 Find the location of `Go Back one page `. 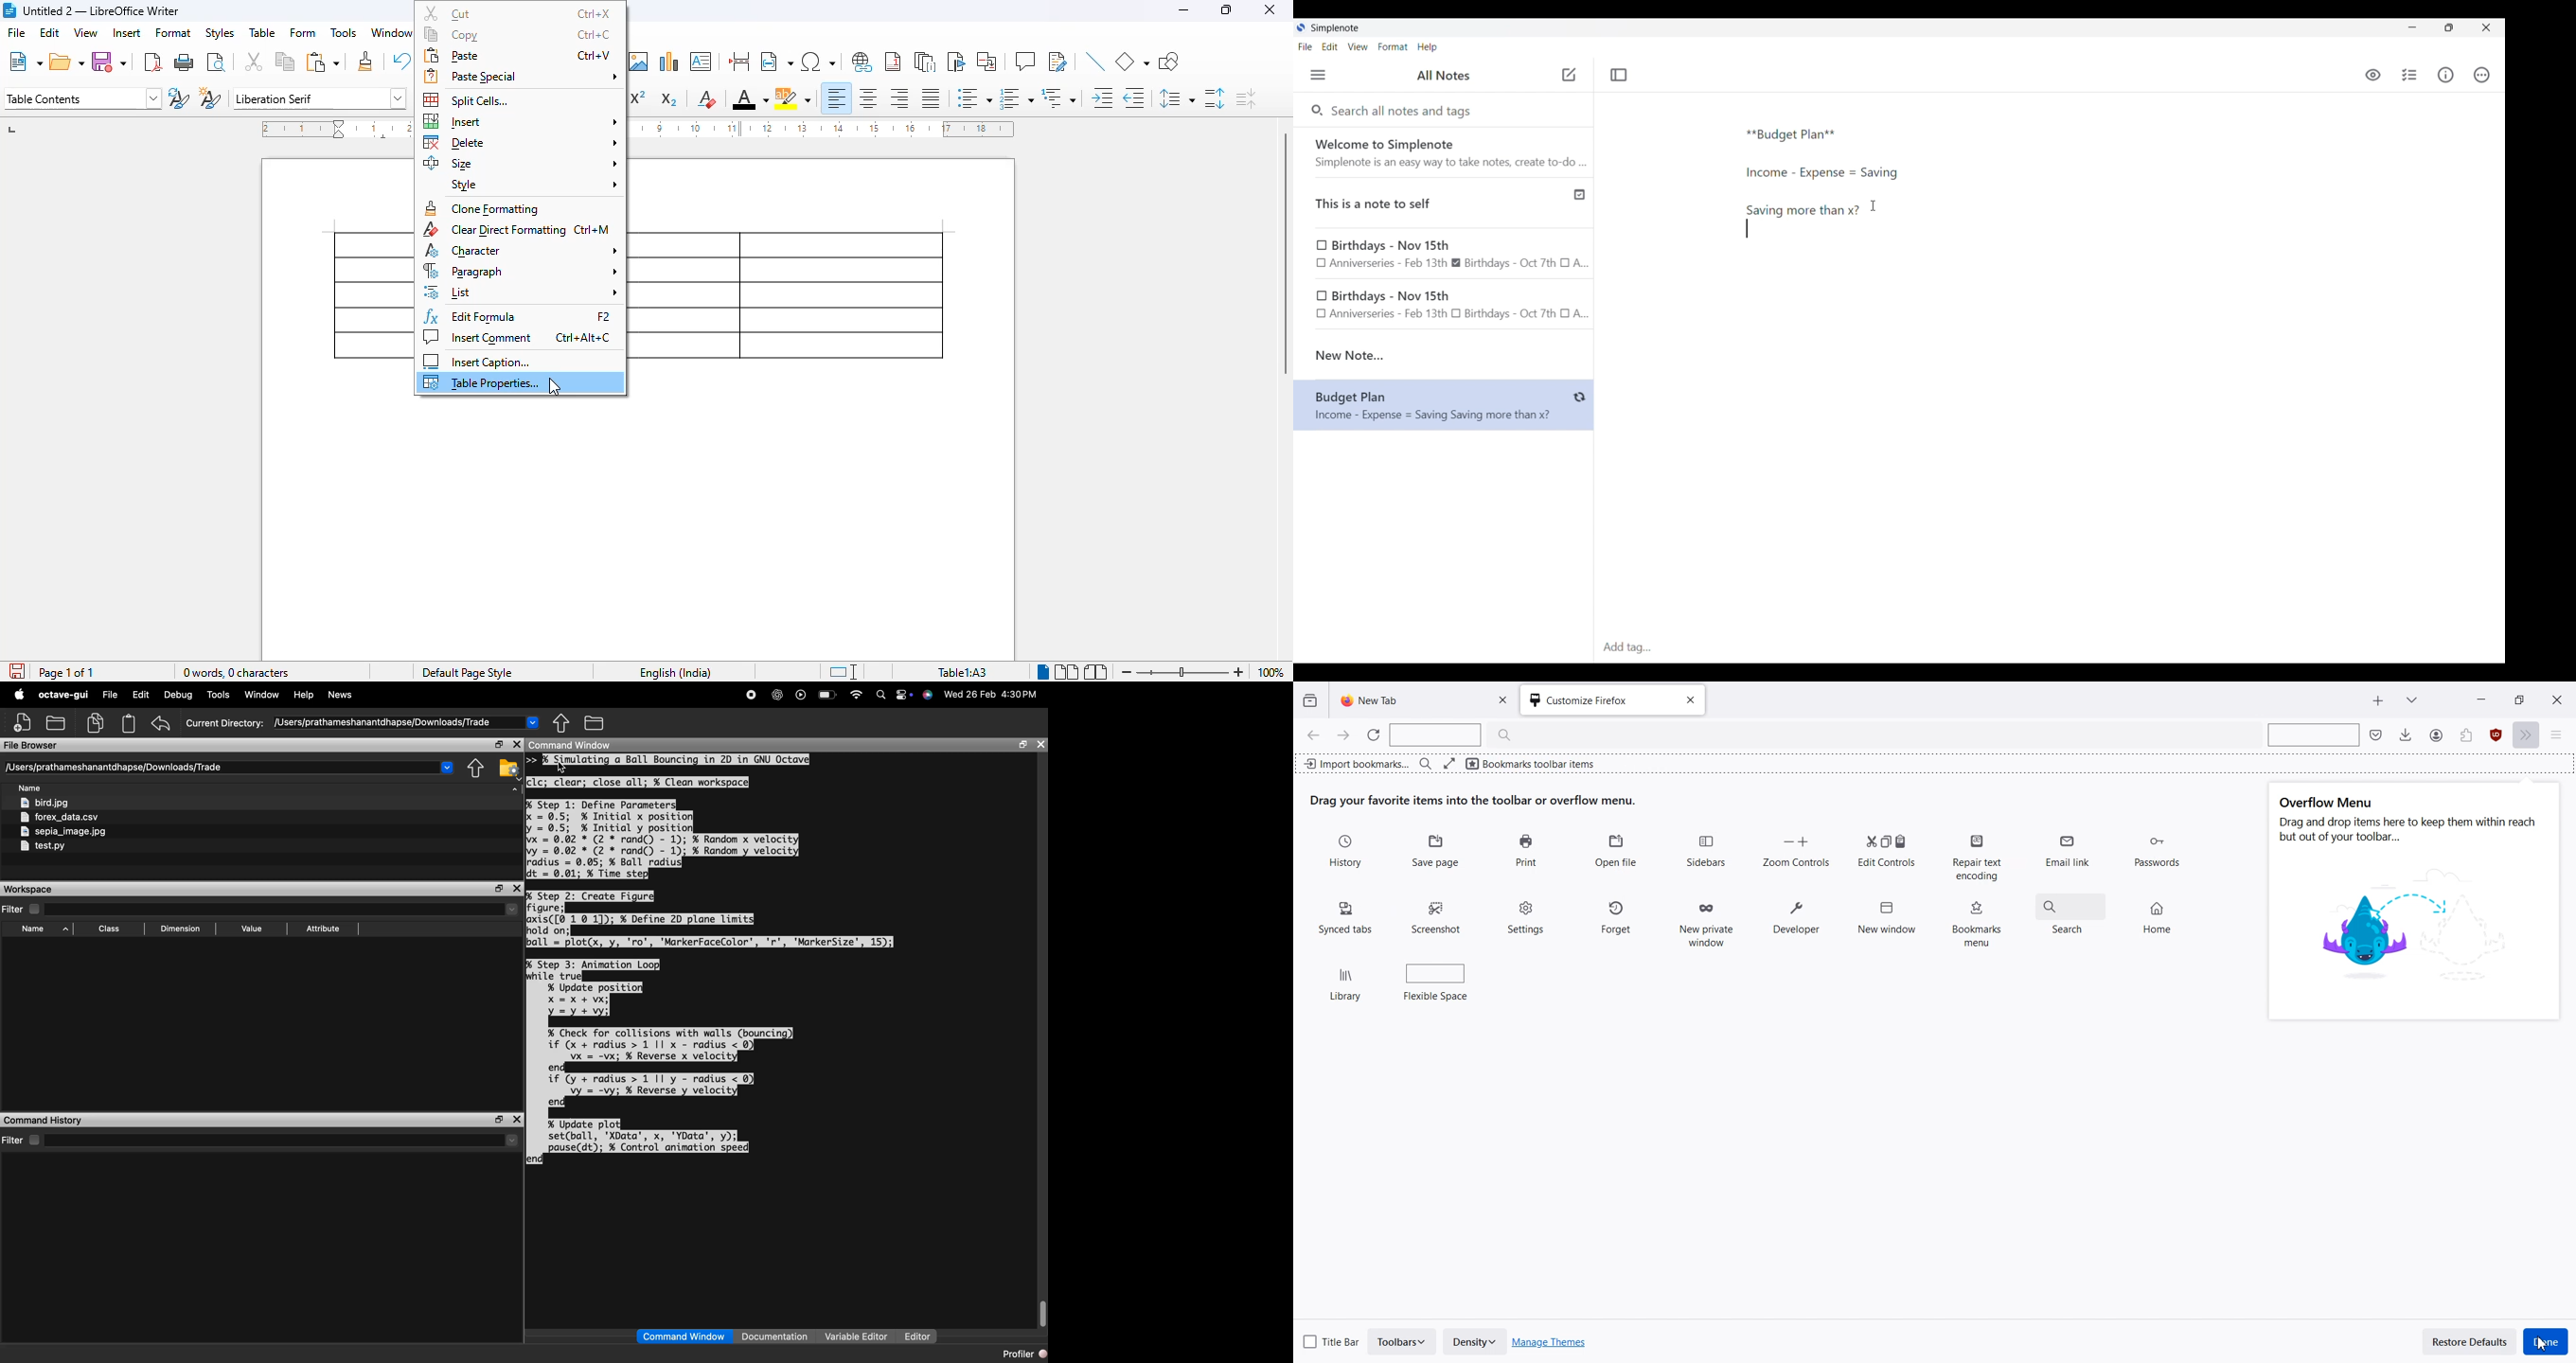

Go Back one page  is located at coordinates (1312, 734).